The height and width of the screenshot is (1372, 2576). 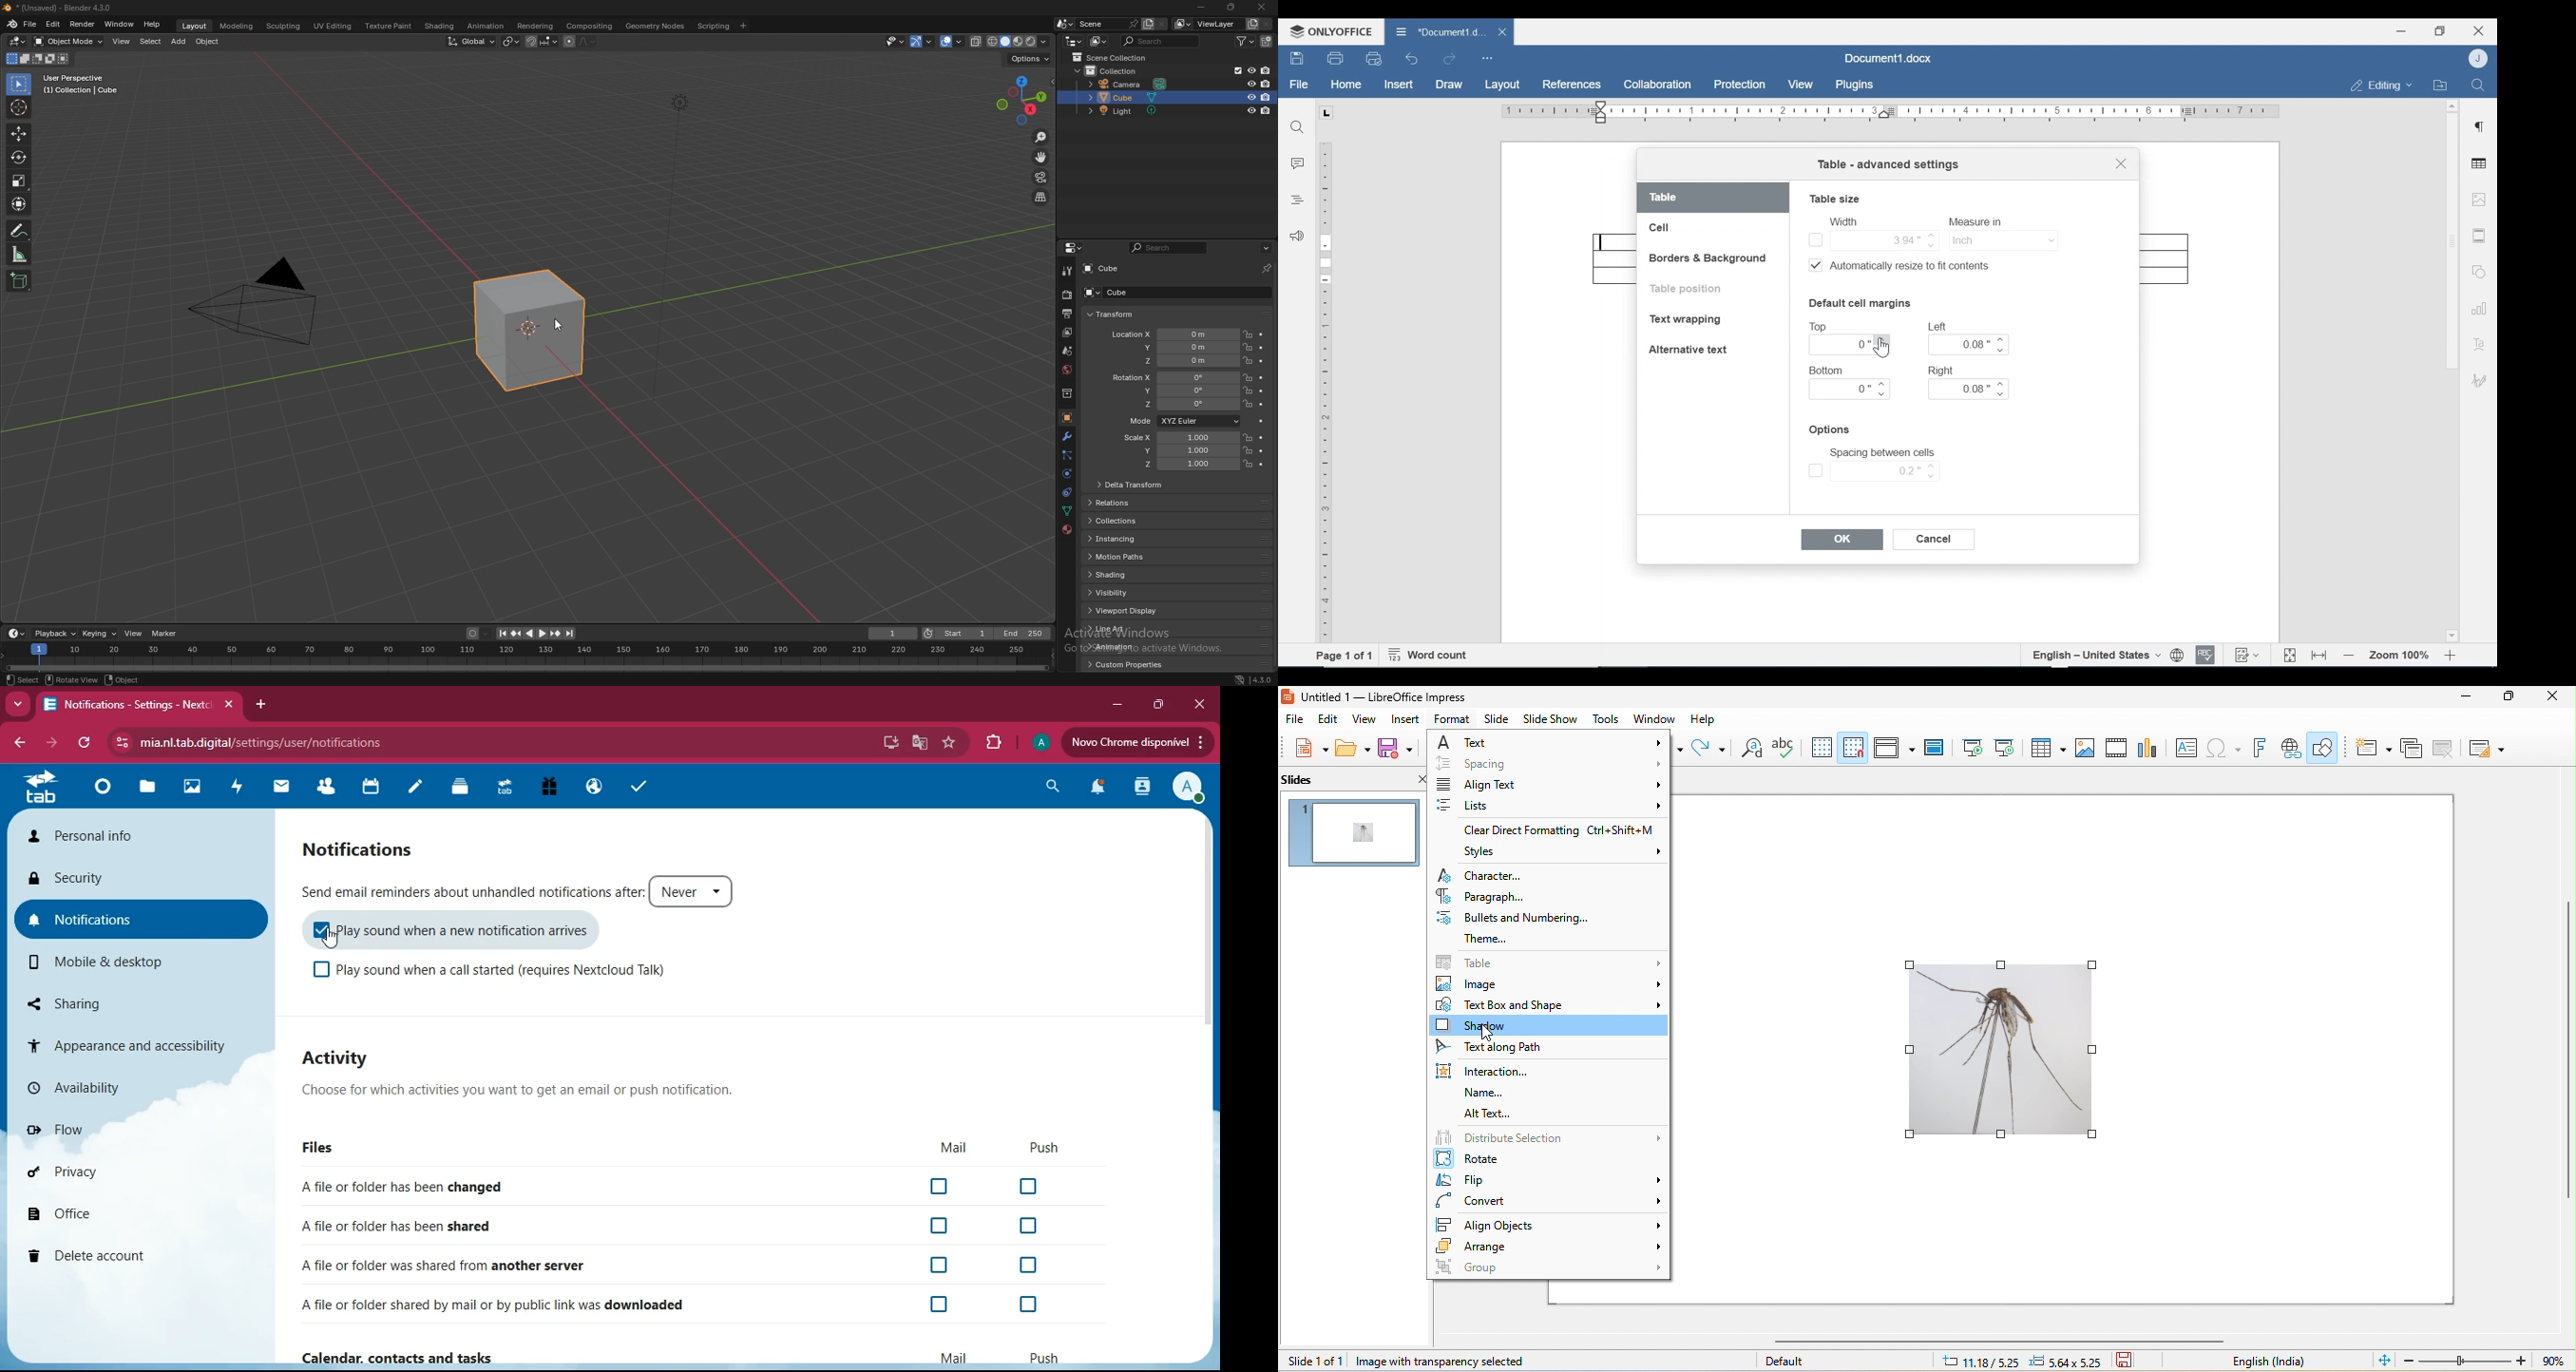 I want to click on start, so click(x=960, y=635).